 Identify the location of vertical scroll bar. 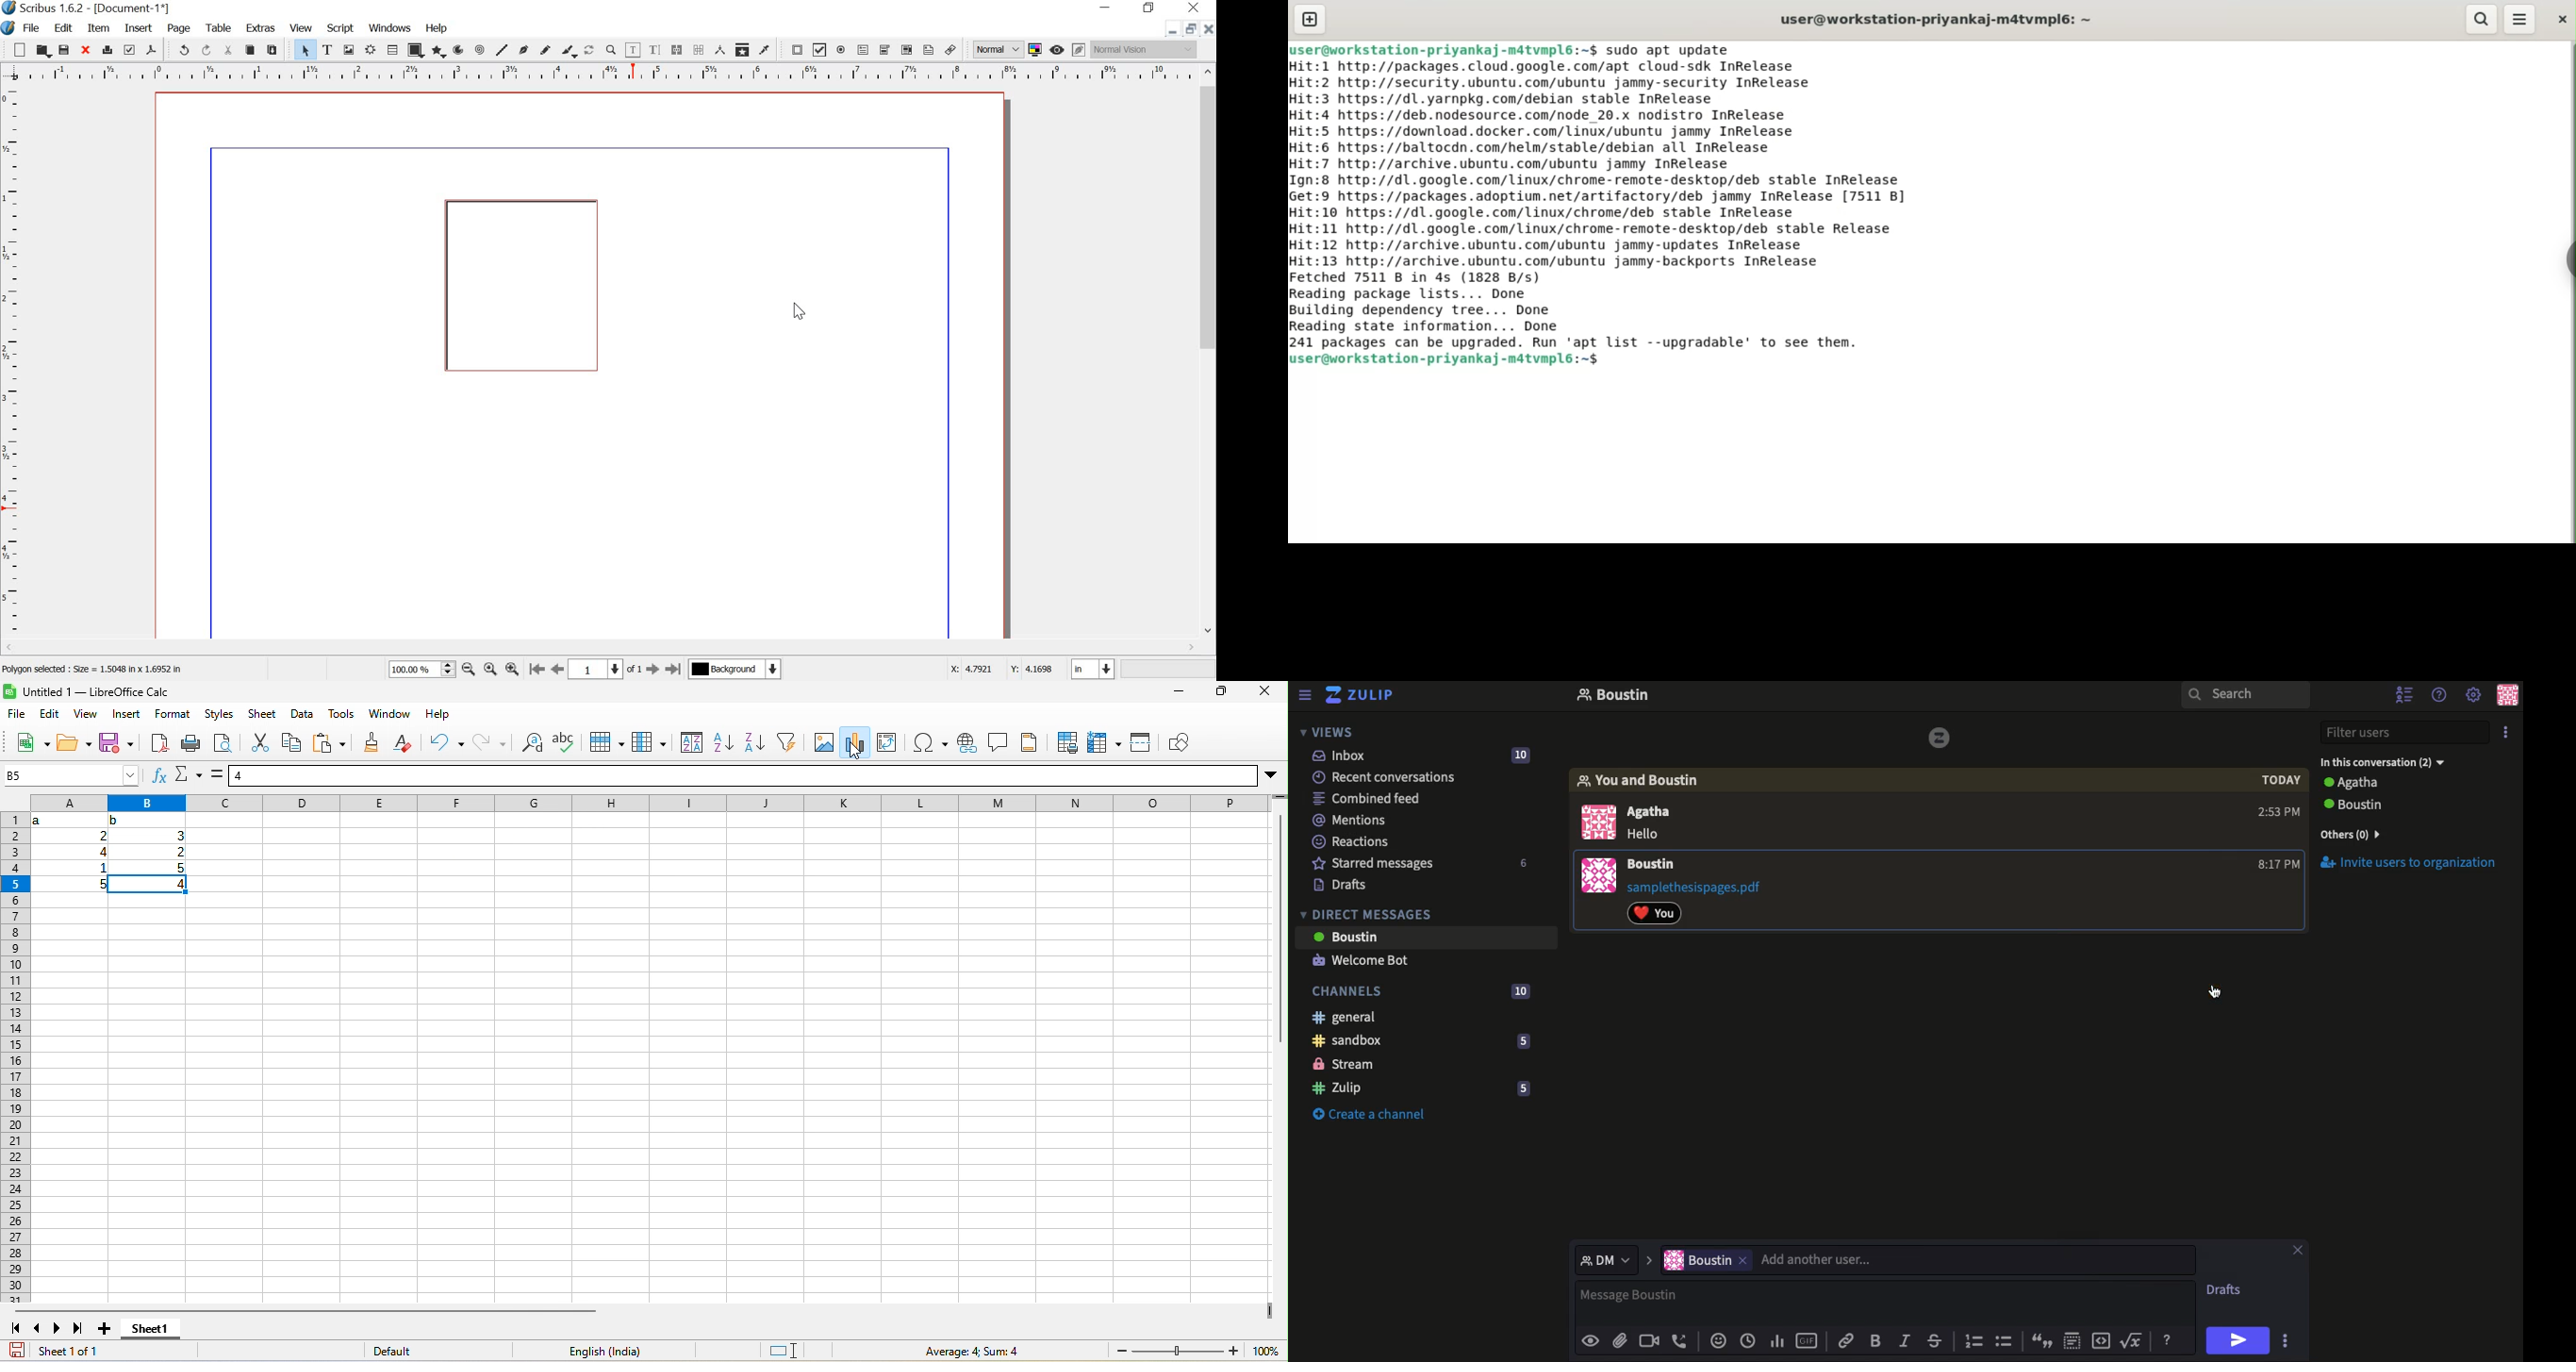
(1280, 922).